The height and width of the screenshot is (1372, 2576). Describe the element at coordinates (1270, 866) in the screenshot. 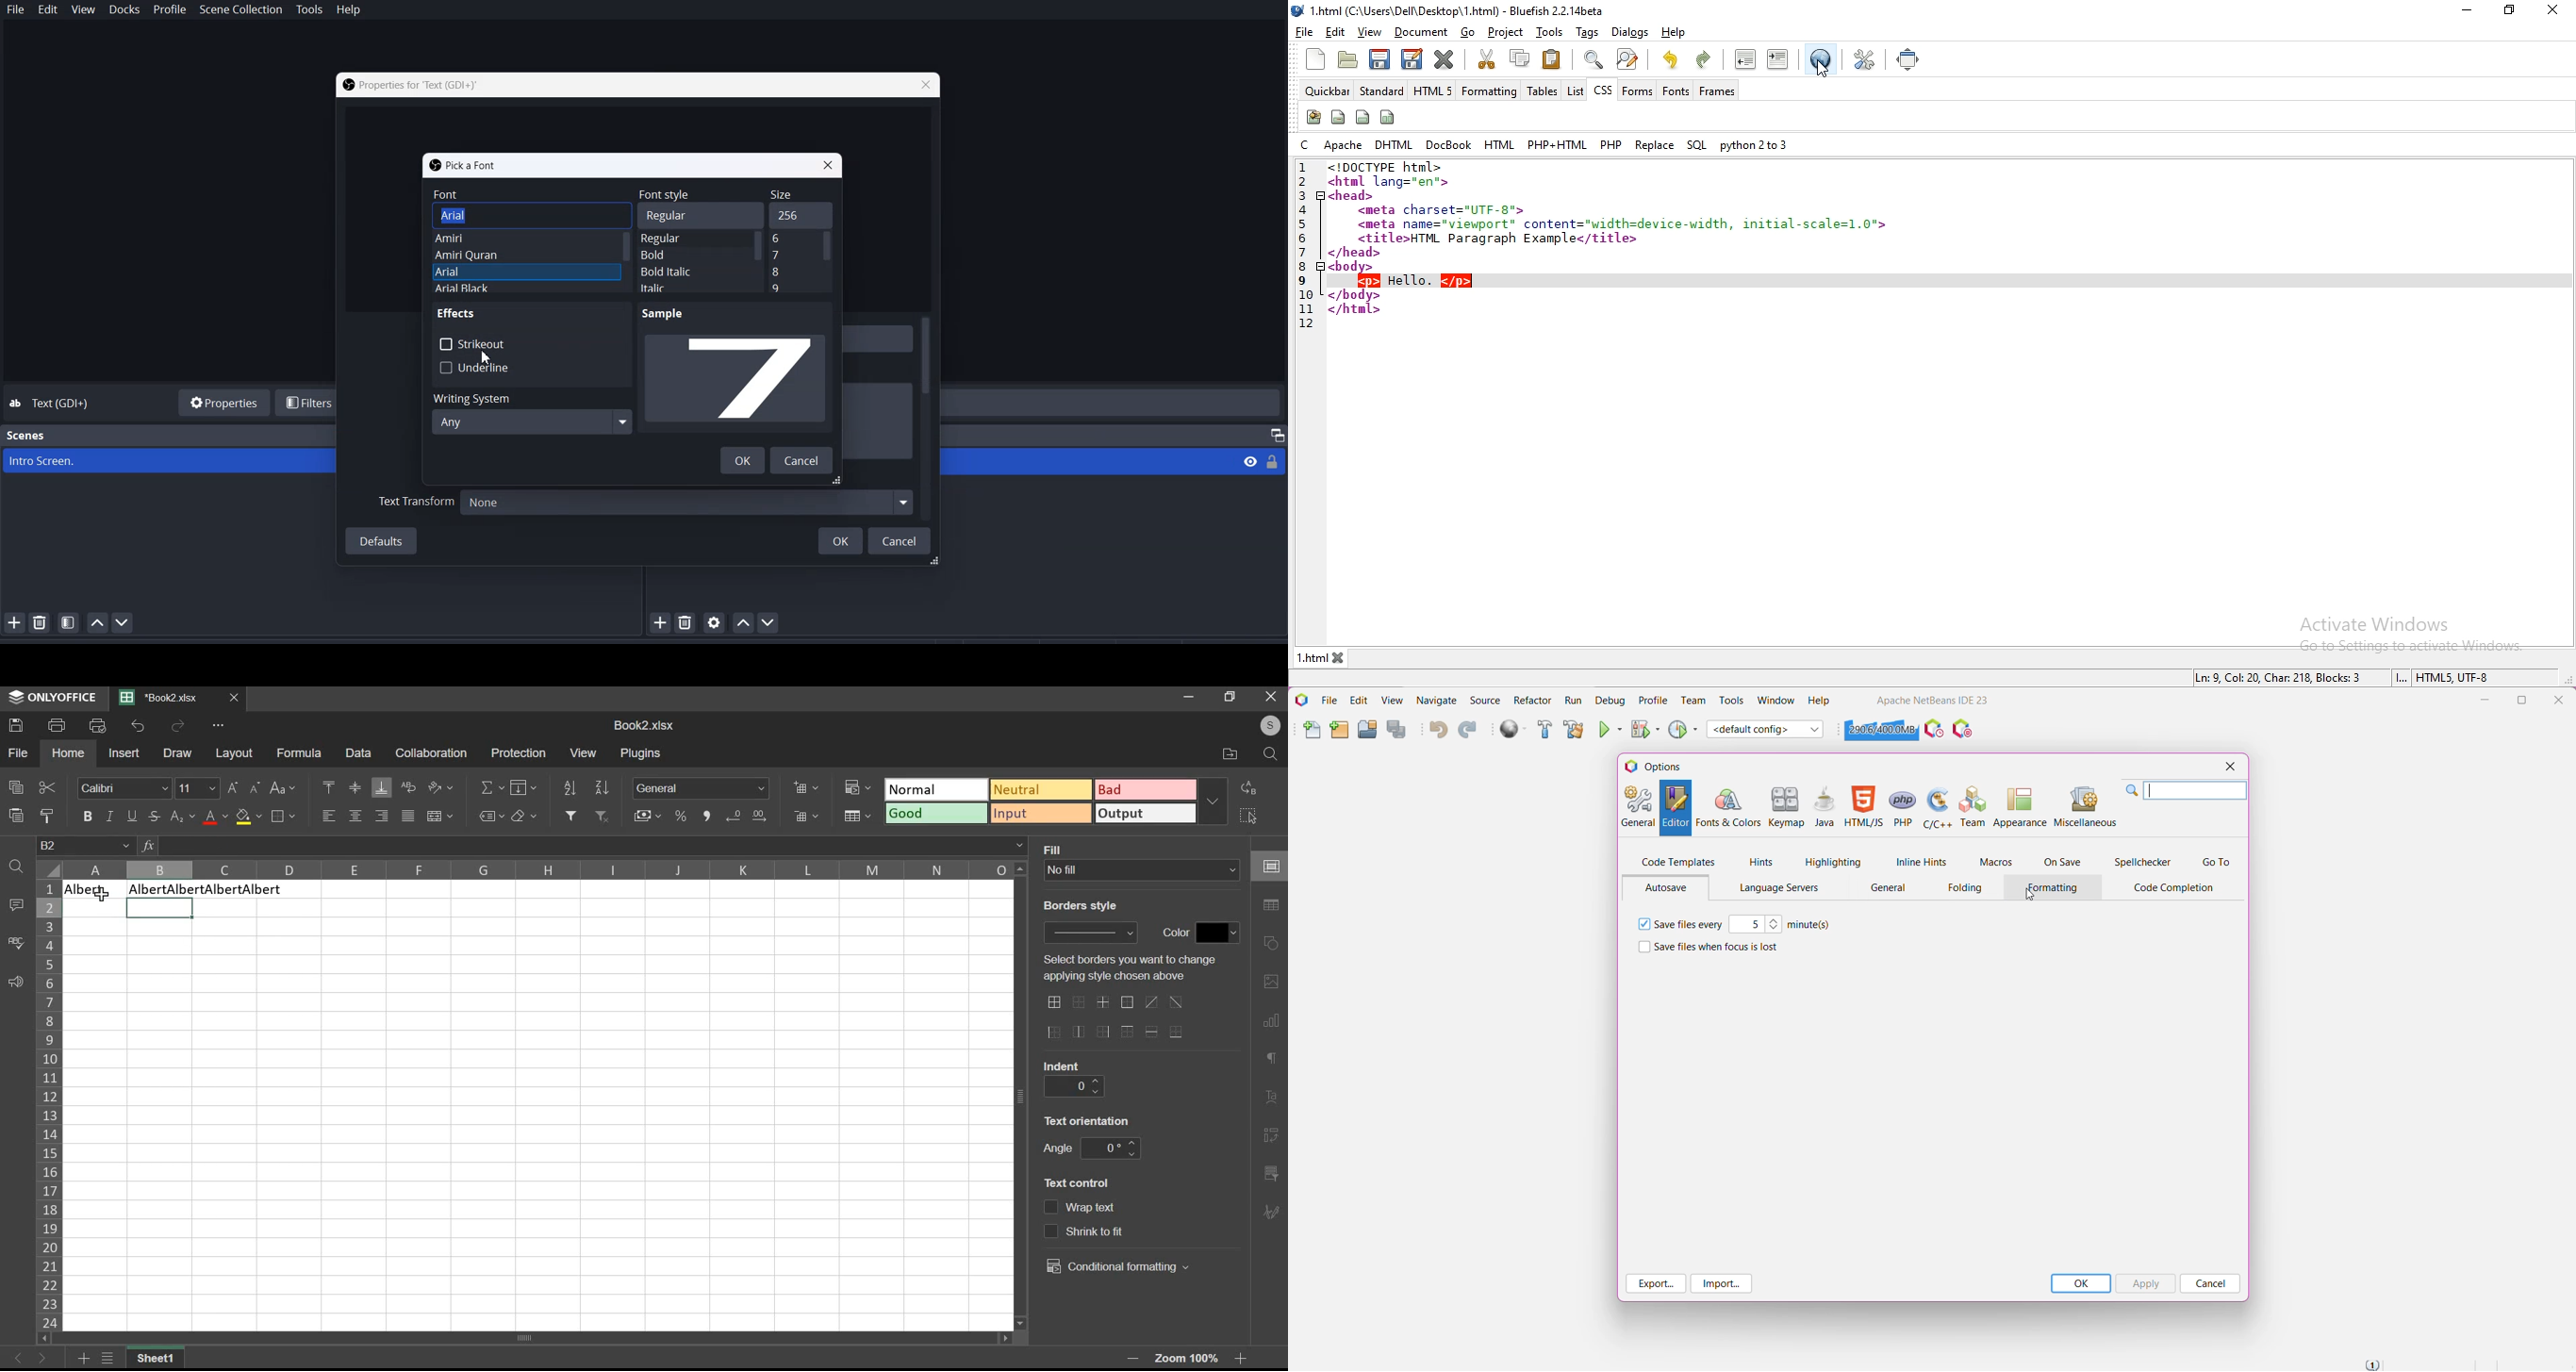

I see `cell settings` at that location.